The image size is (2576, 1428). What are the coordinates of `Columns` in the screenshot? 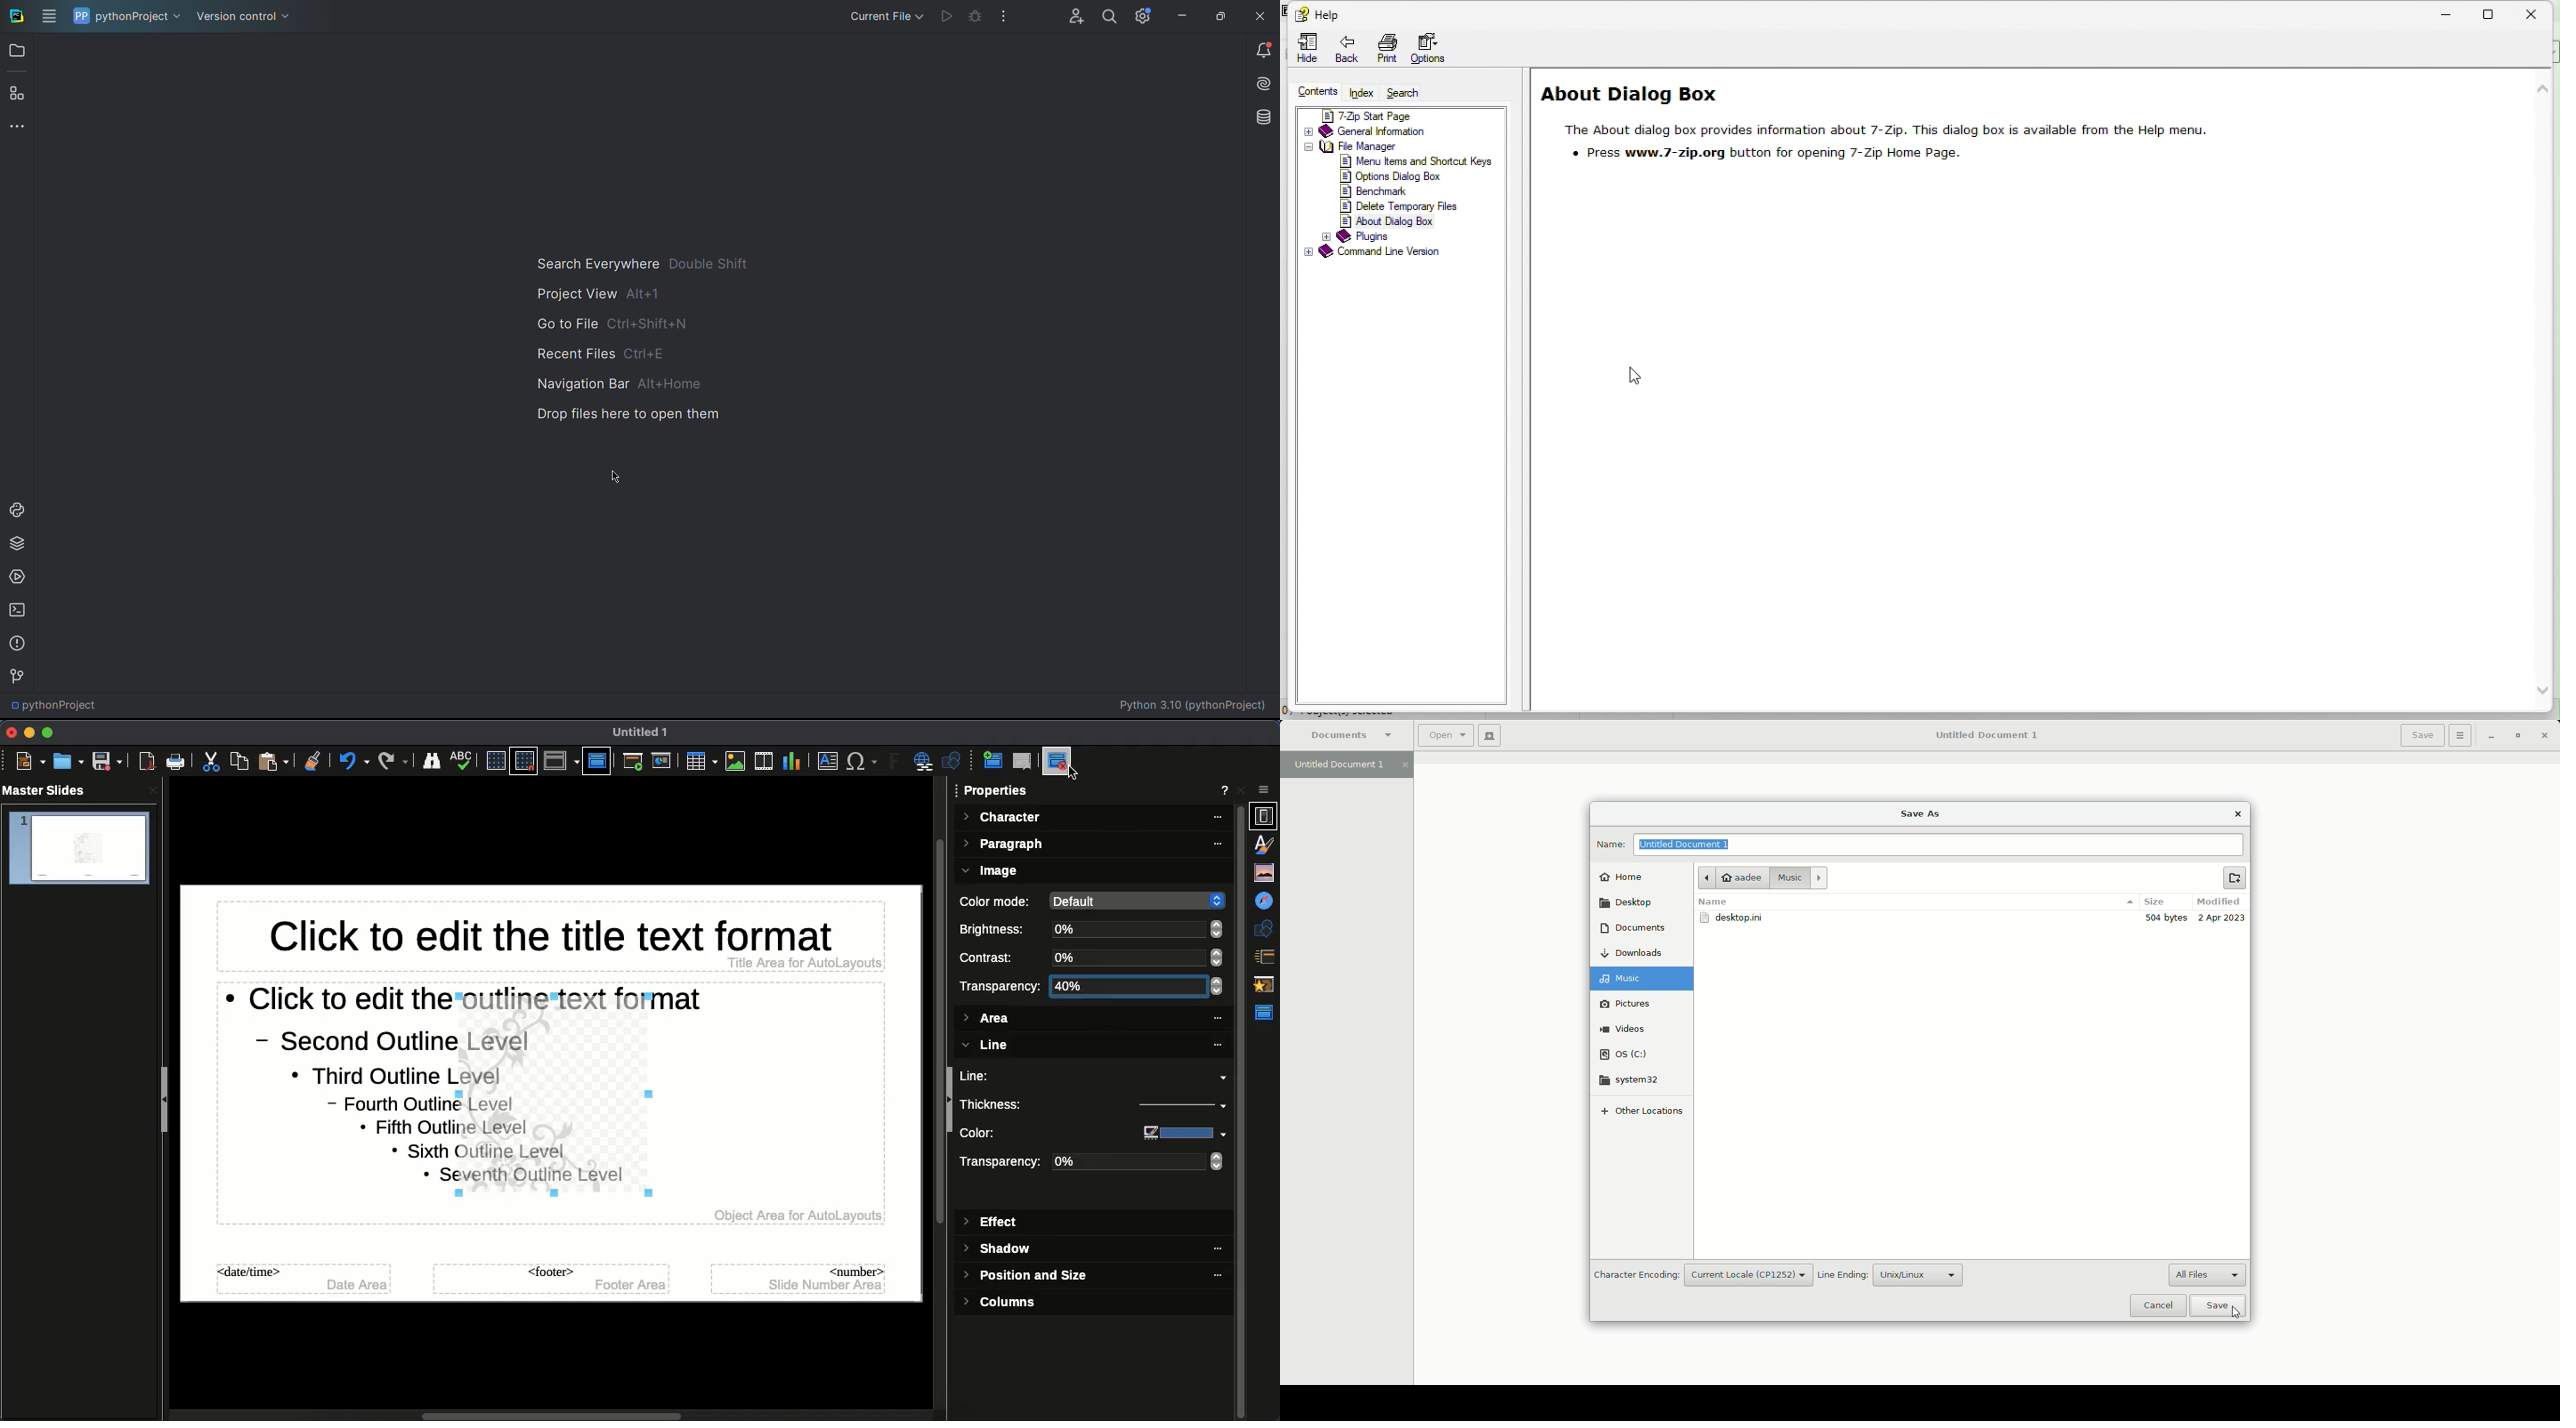 It's located at (1007, 1302).